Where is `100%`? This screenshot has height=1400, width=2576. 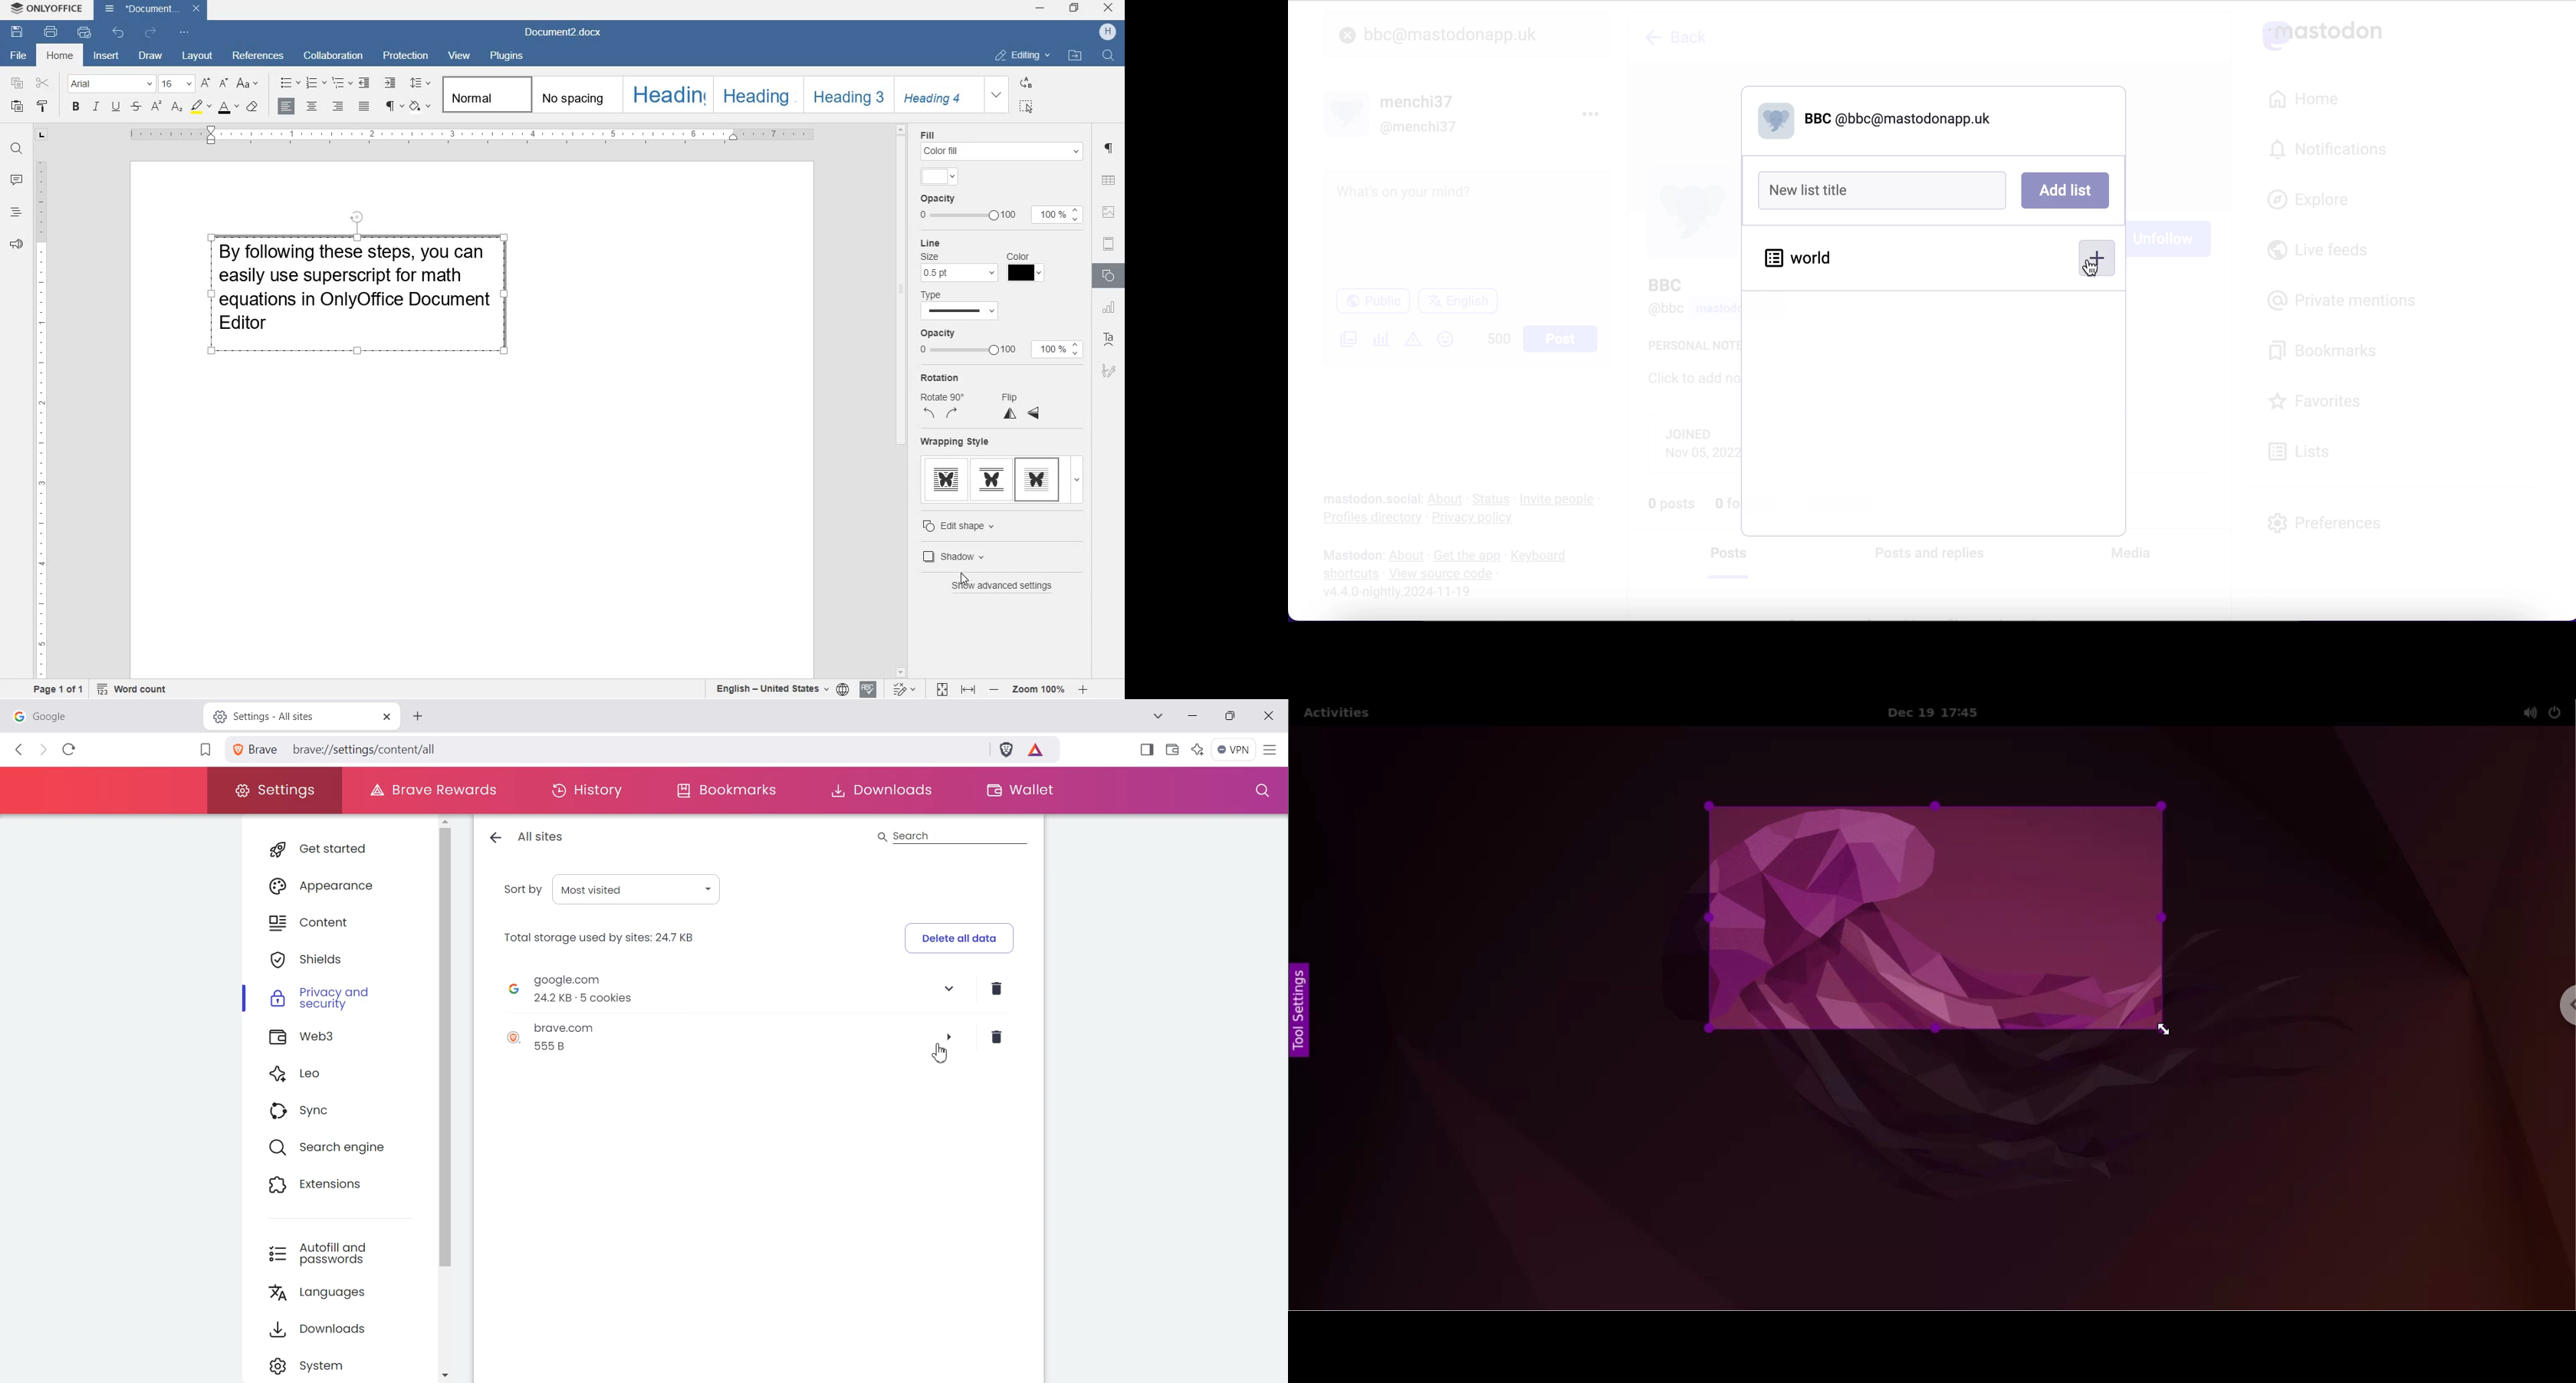 100% is located at coordinates (1055, 350).